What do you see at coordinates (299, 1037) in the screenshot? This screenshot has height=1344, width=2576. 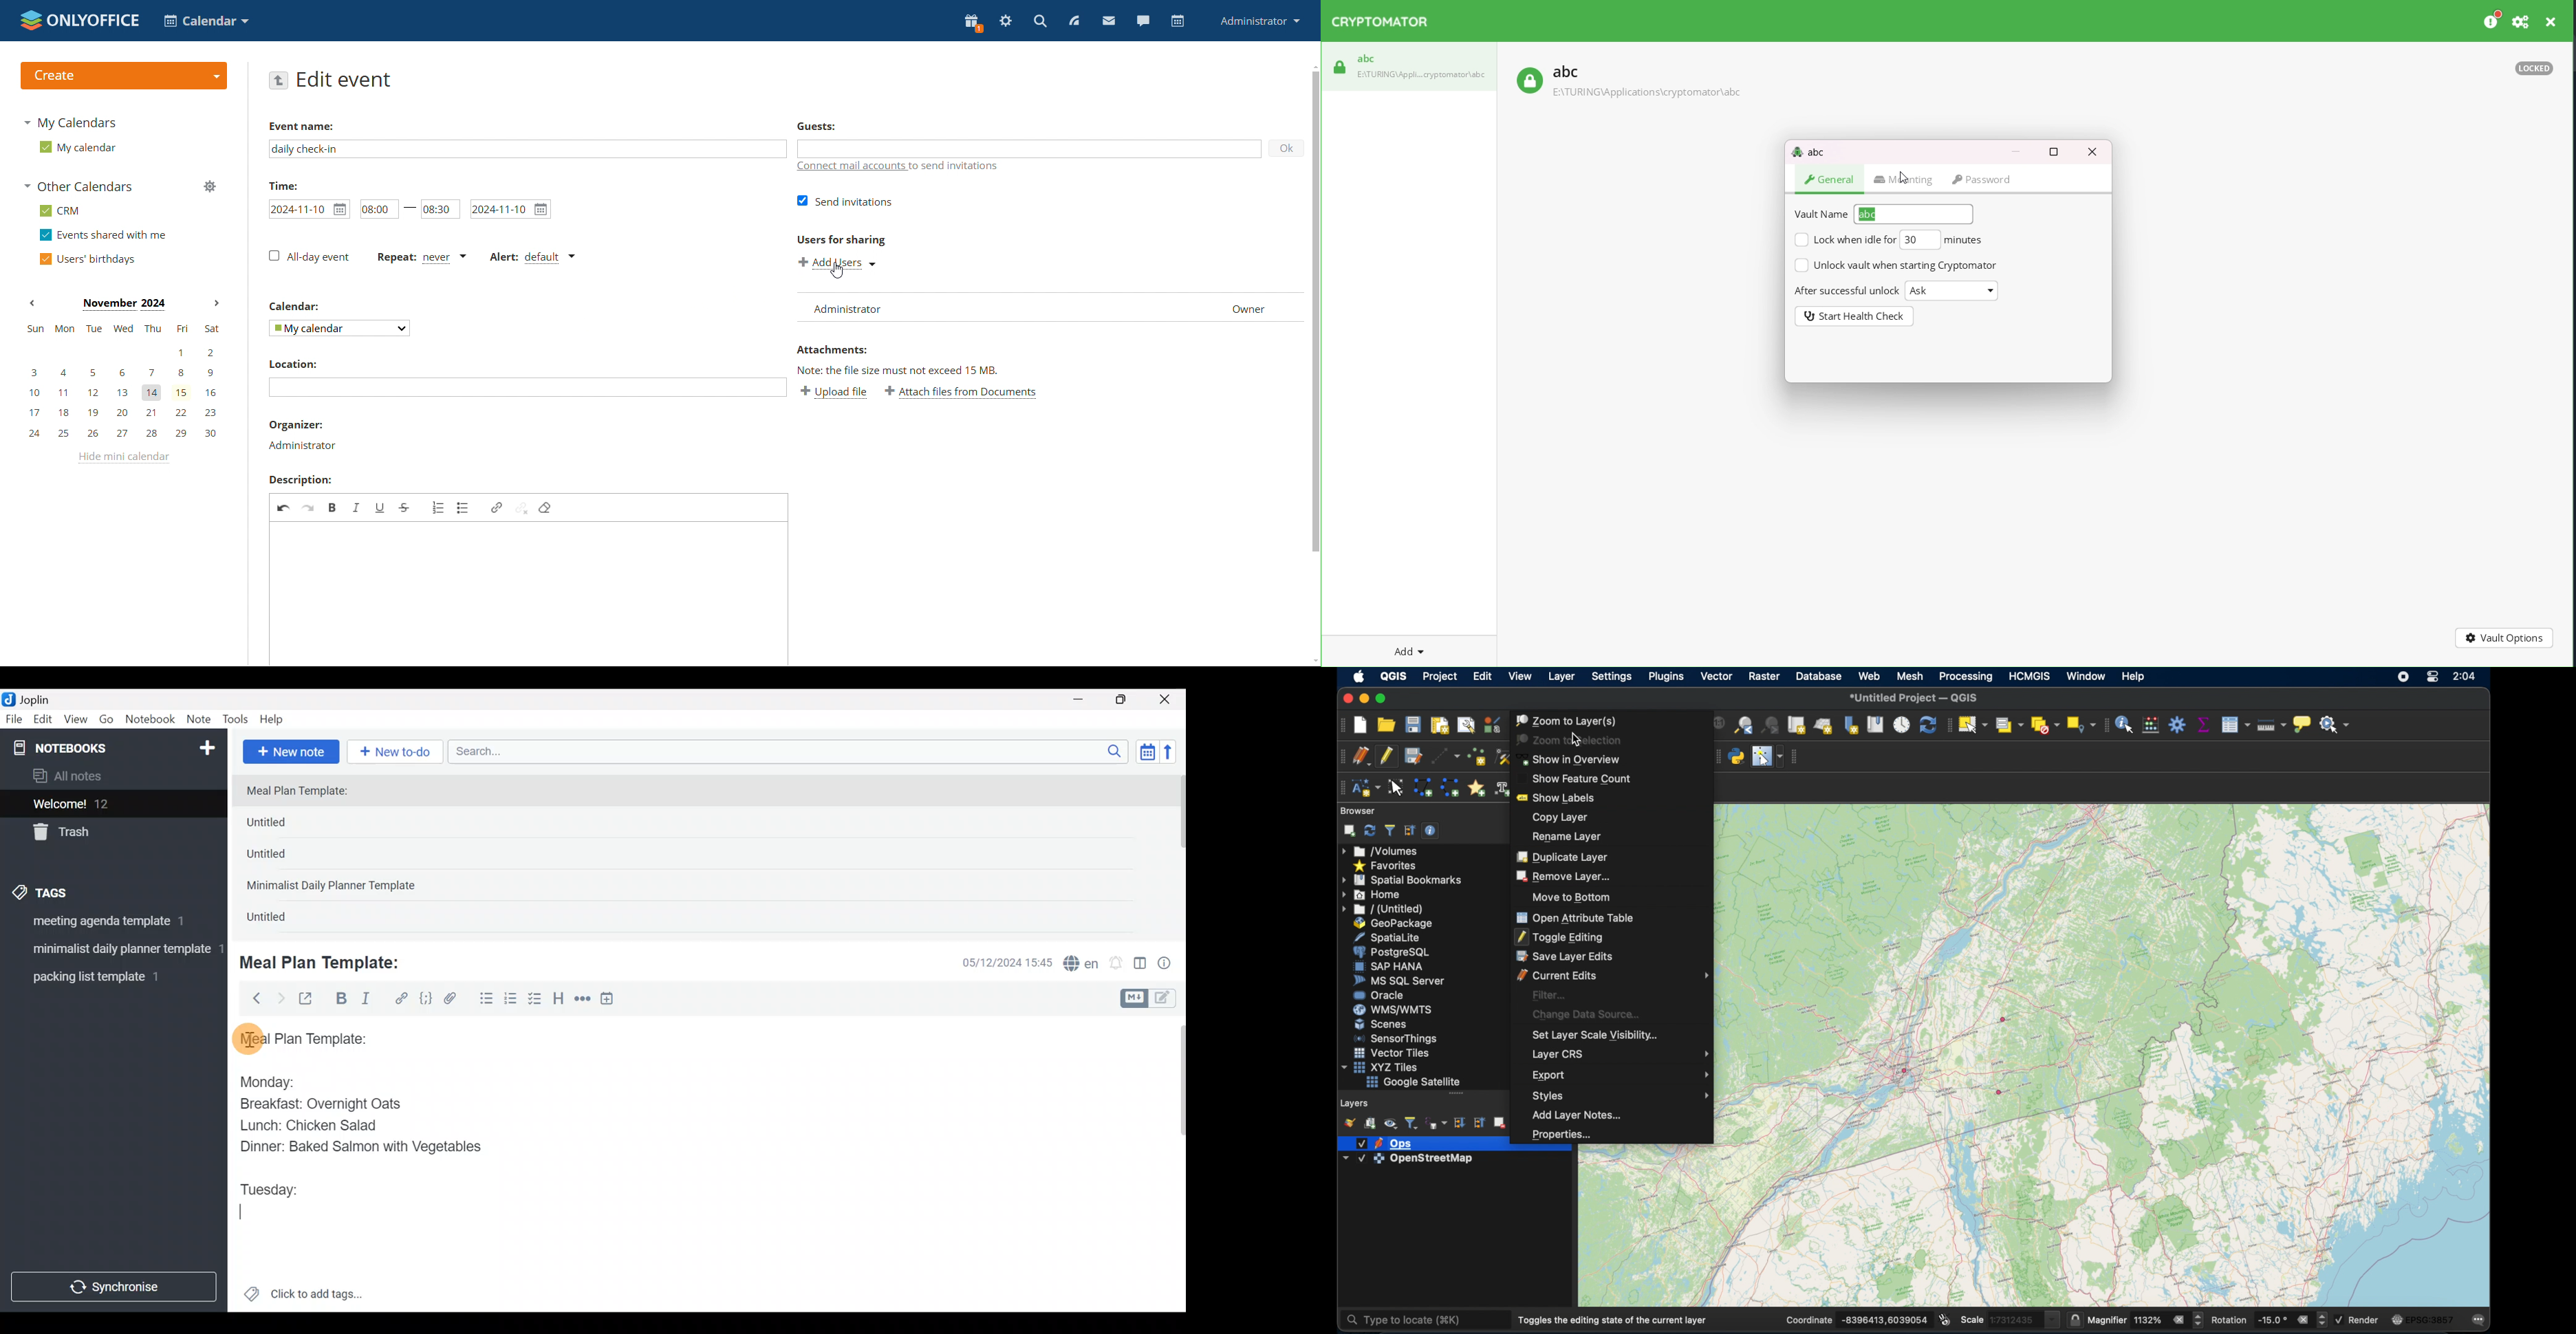 I see `Meal plan template` at bounding box center [299, 1037].